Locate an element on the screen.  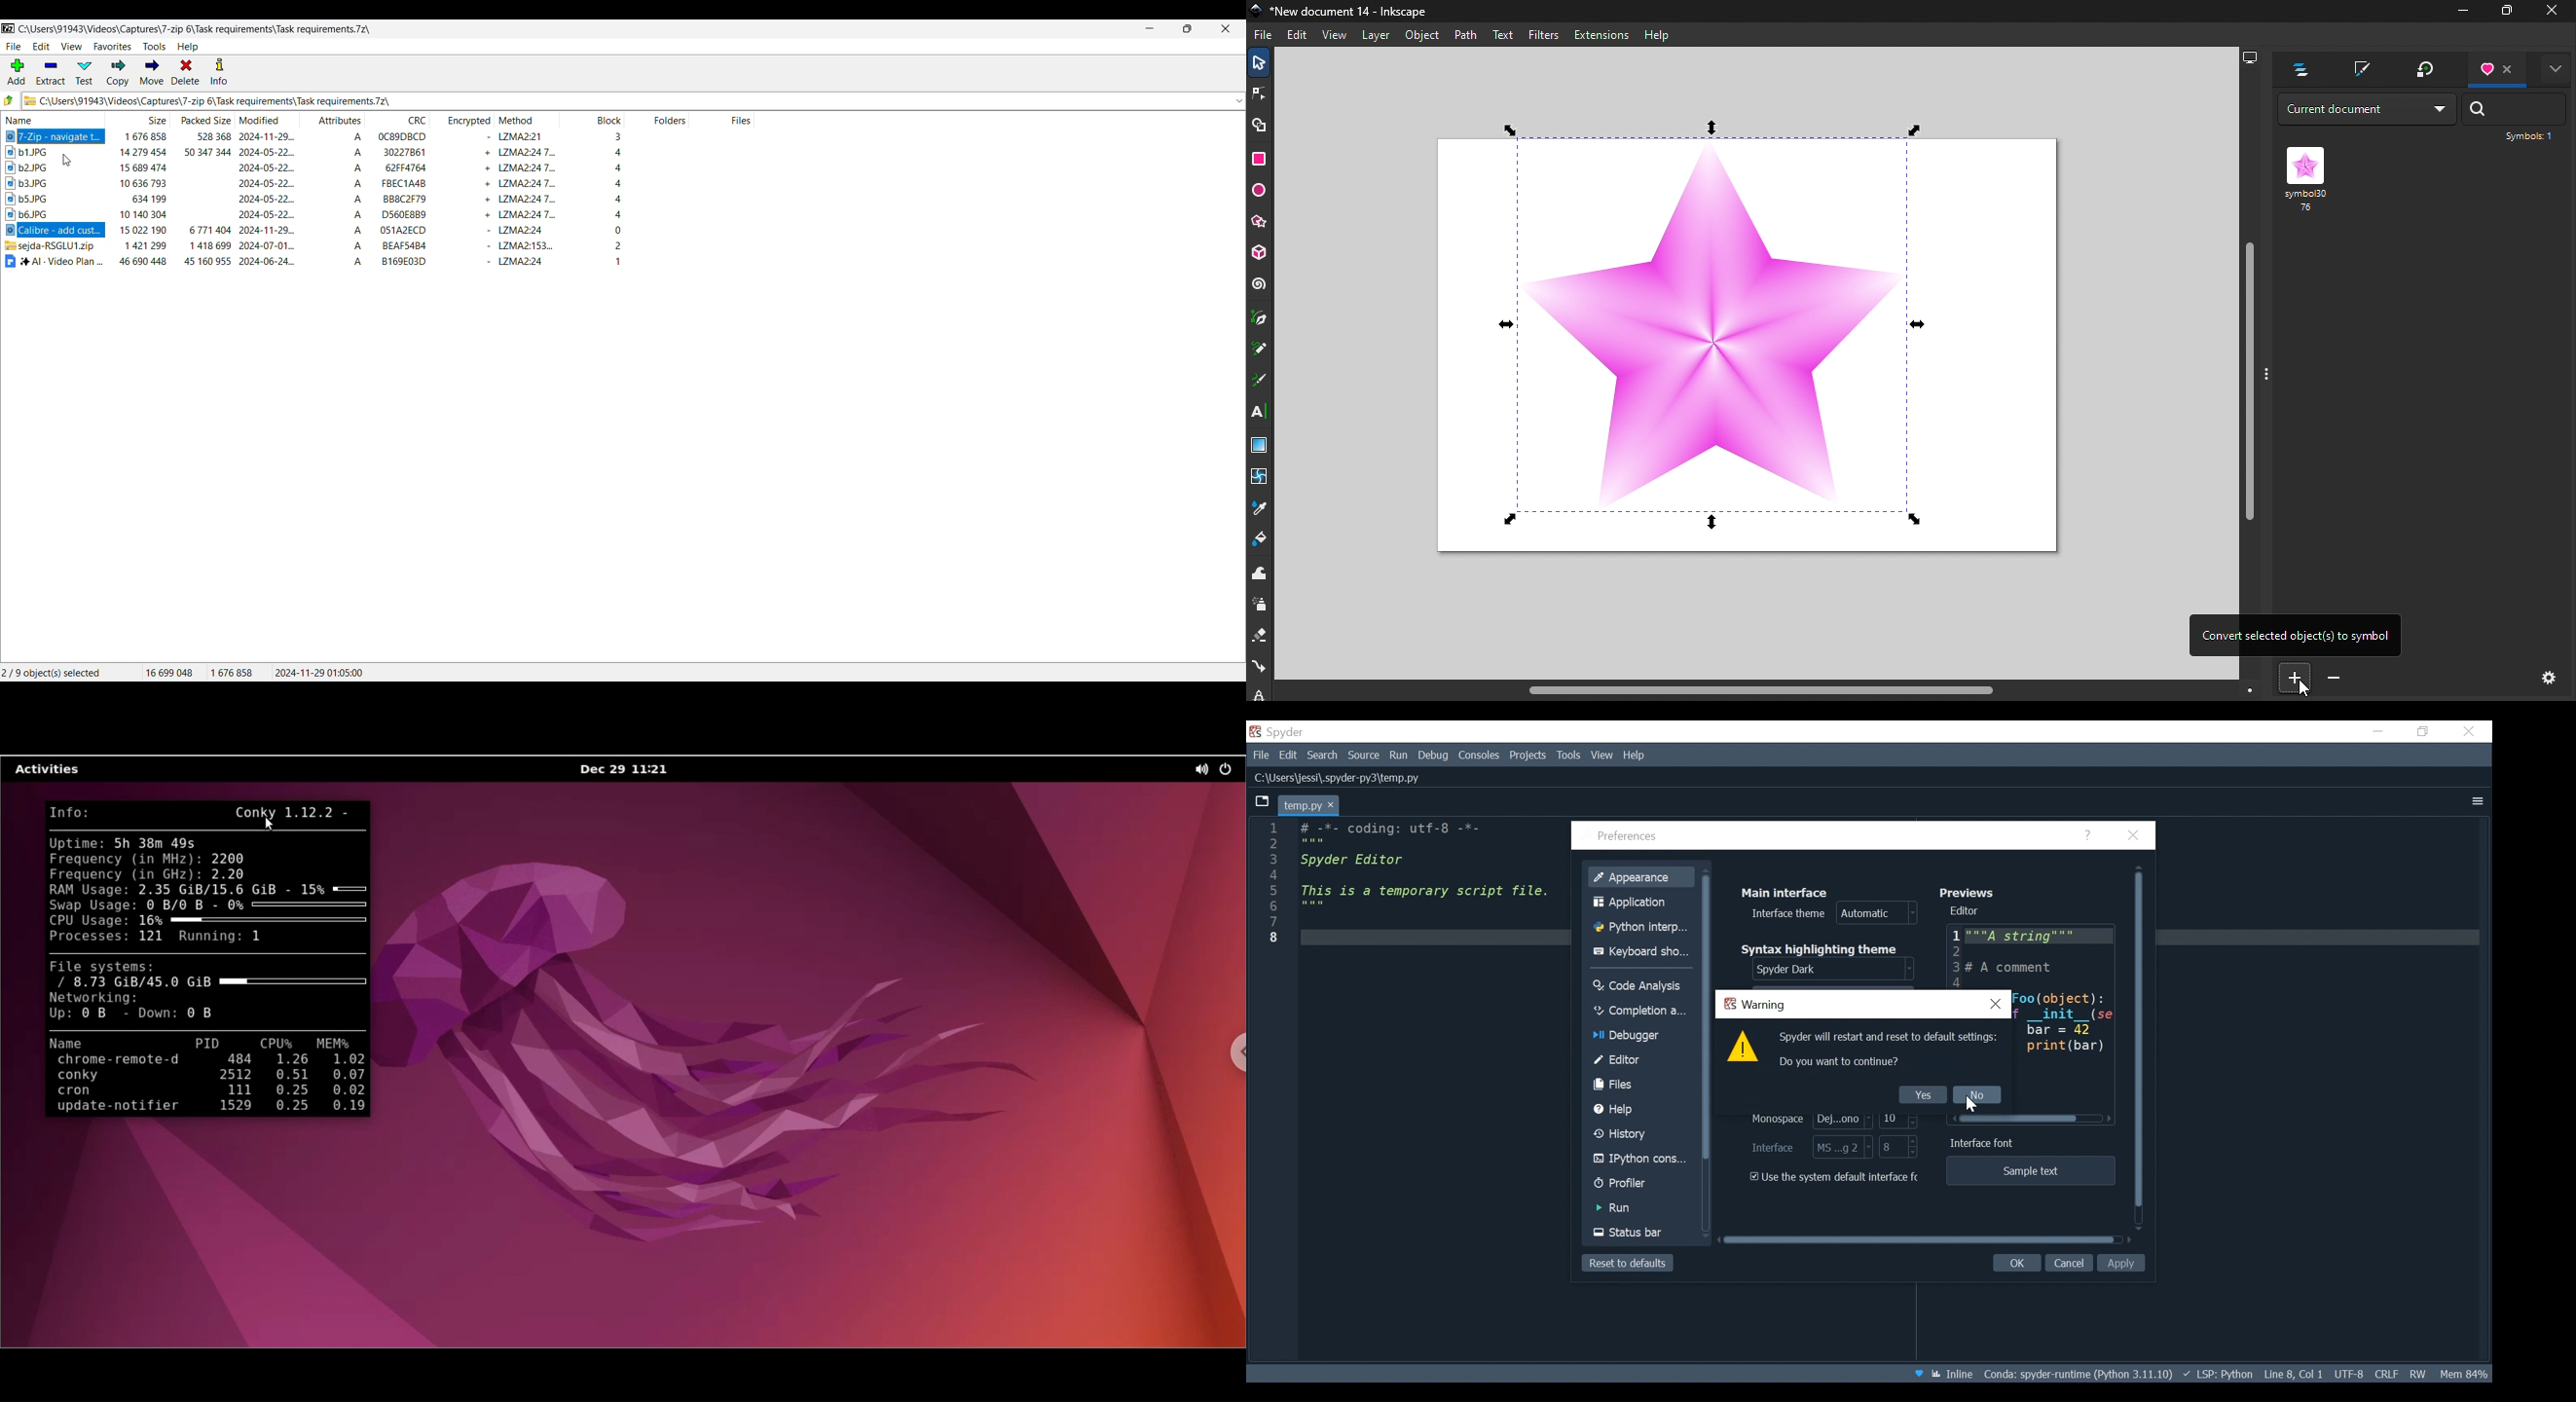
Current Tab is located at coordinates (1310, 805).